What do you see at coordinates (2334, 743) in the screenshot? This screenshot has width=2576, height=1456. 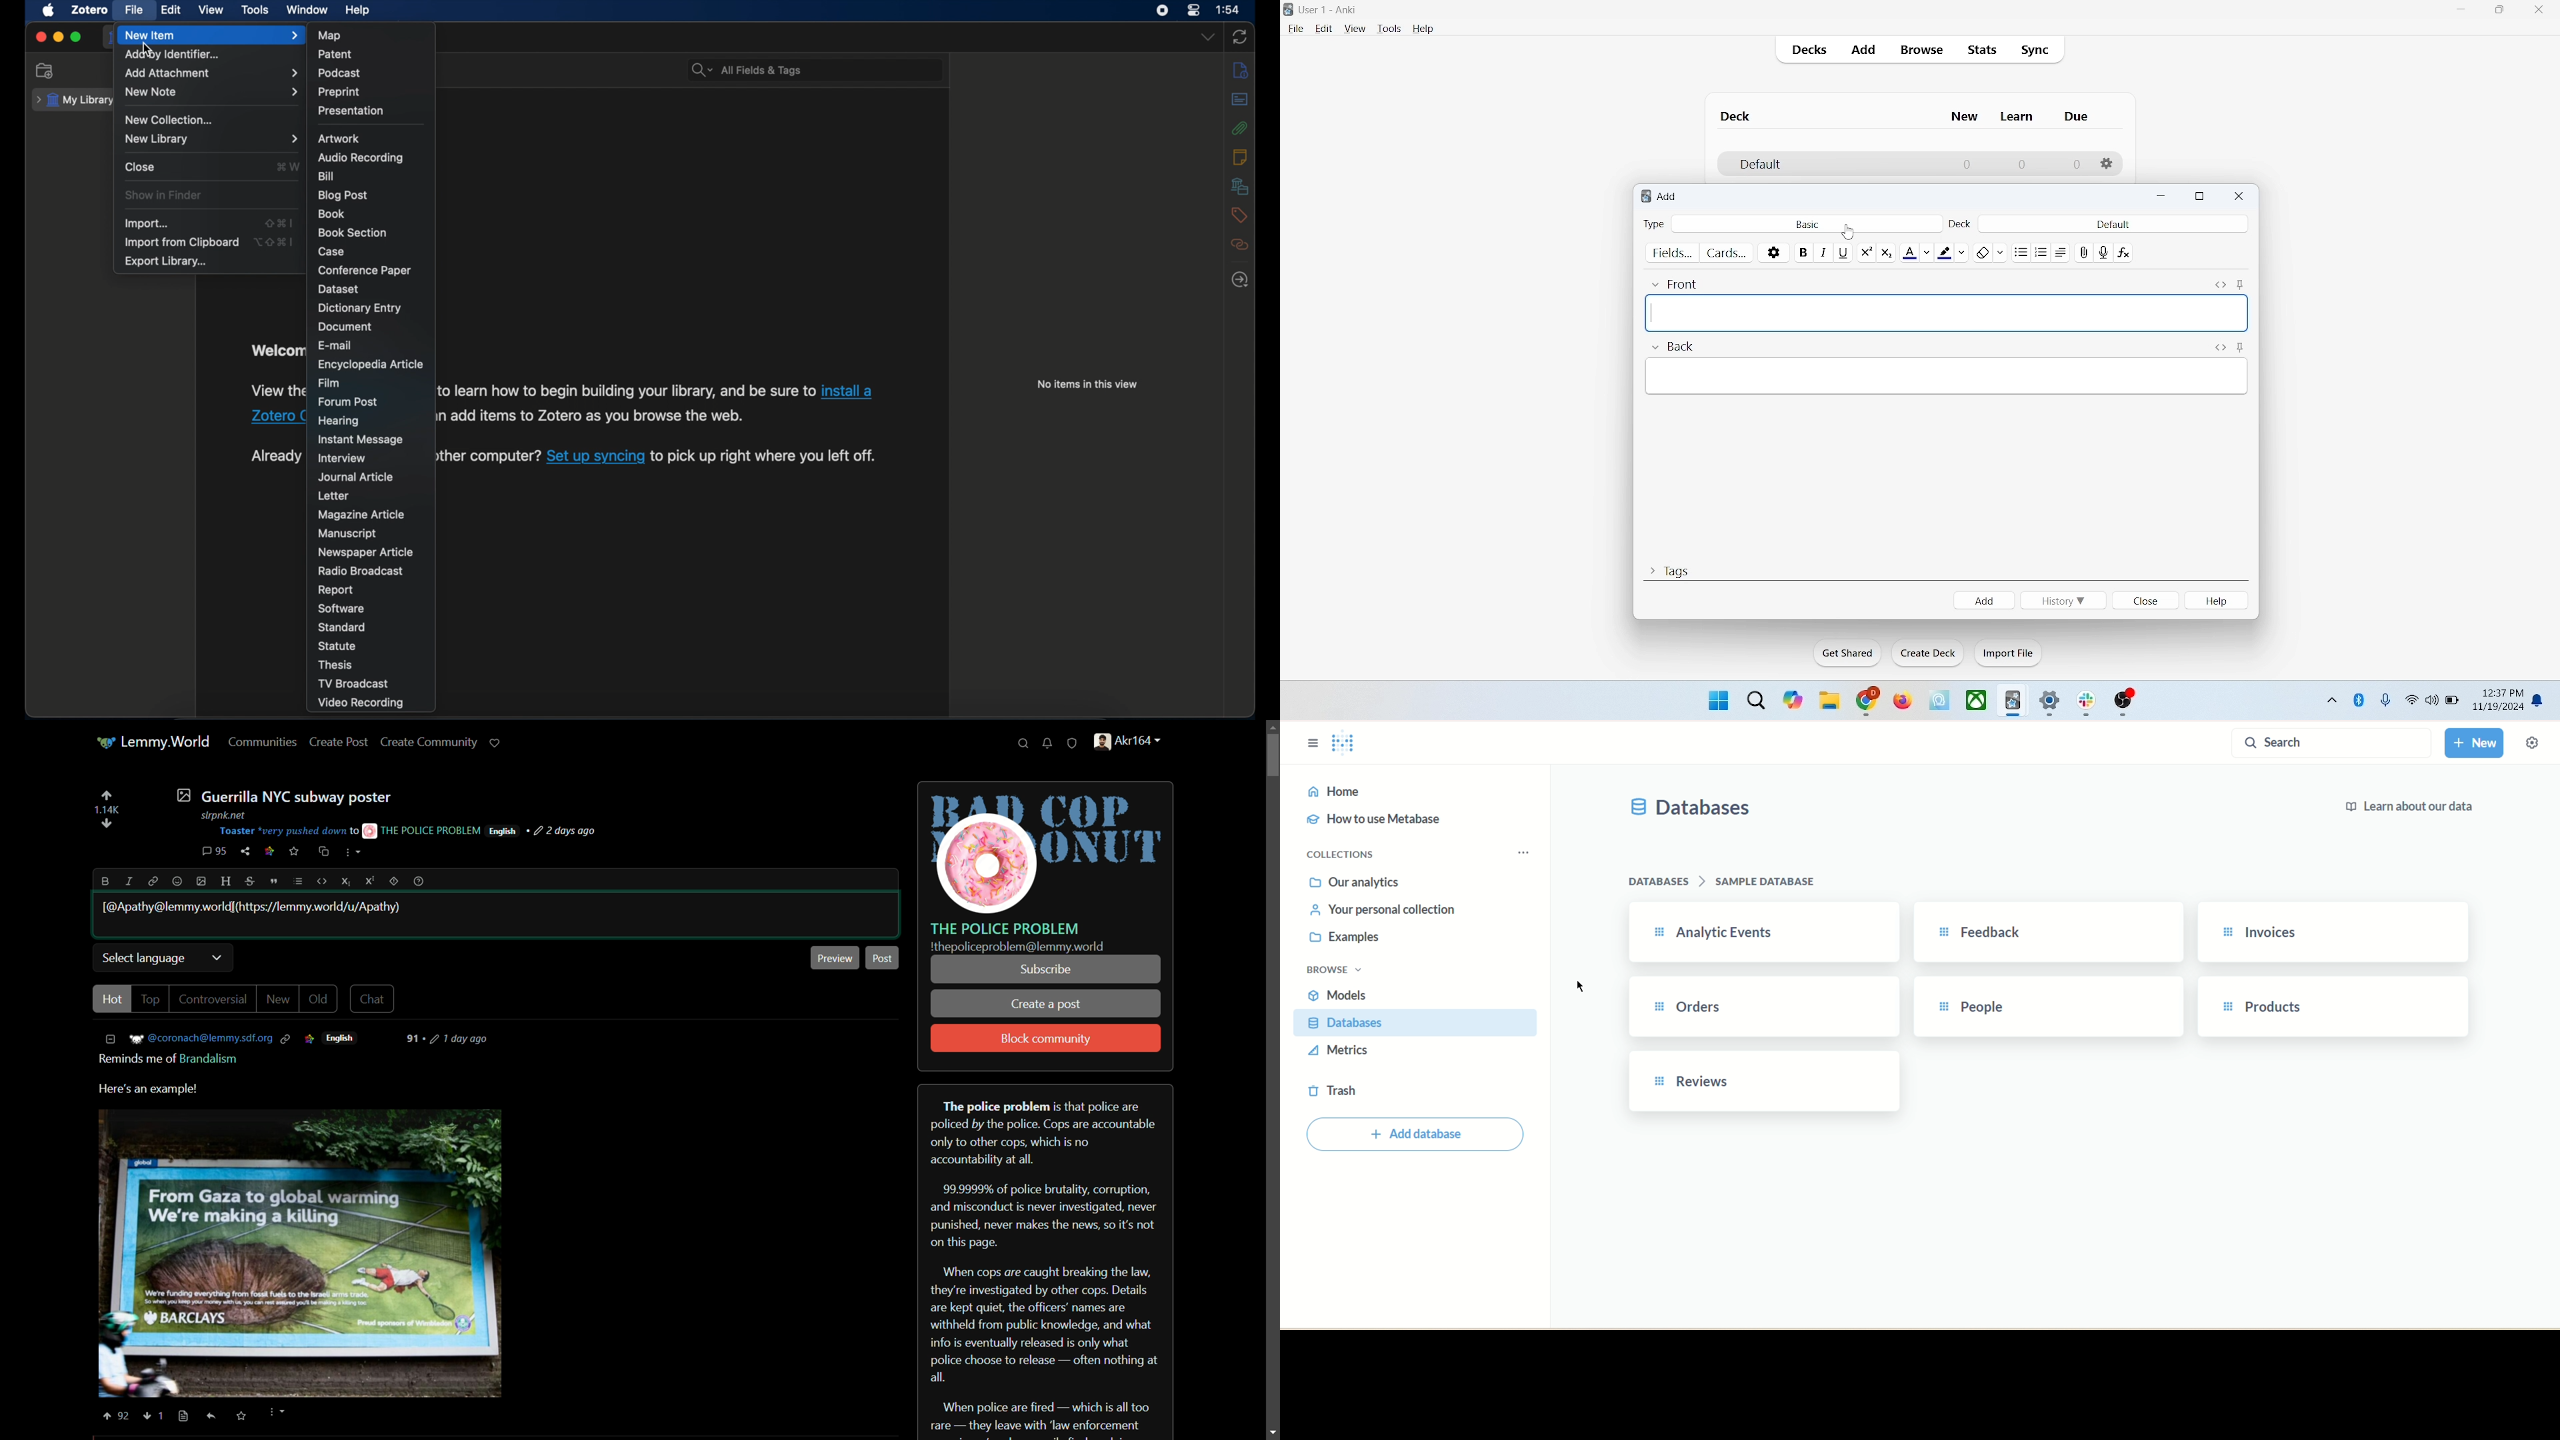 I see `search` at bounding box center [2334, 743].